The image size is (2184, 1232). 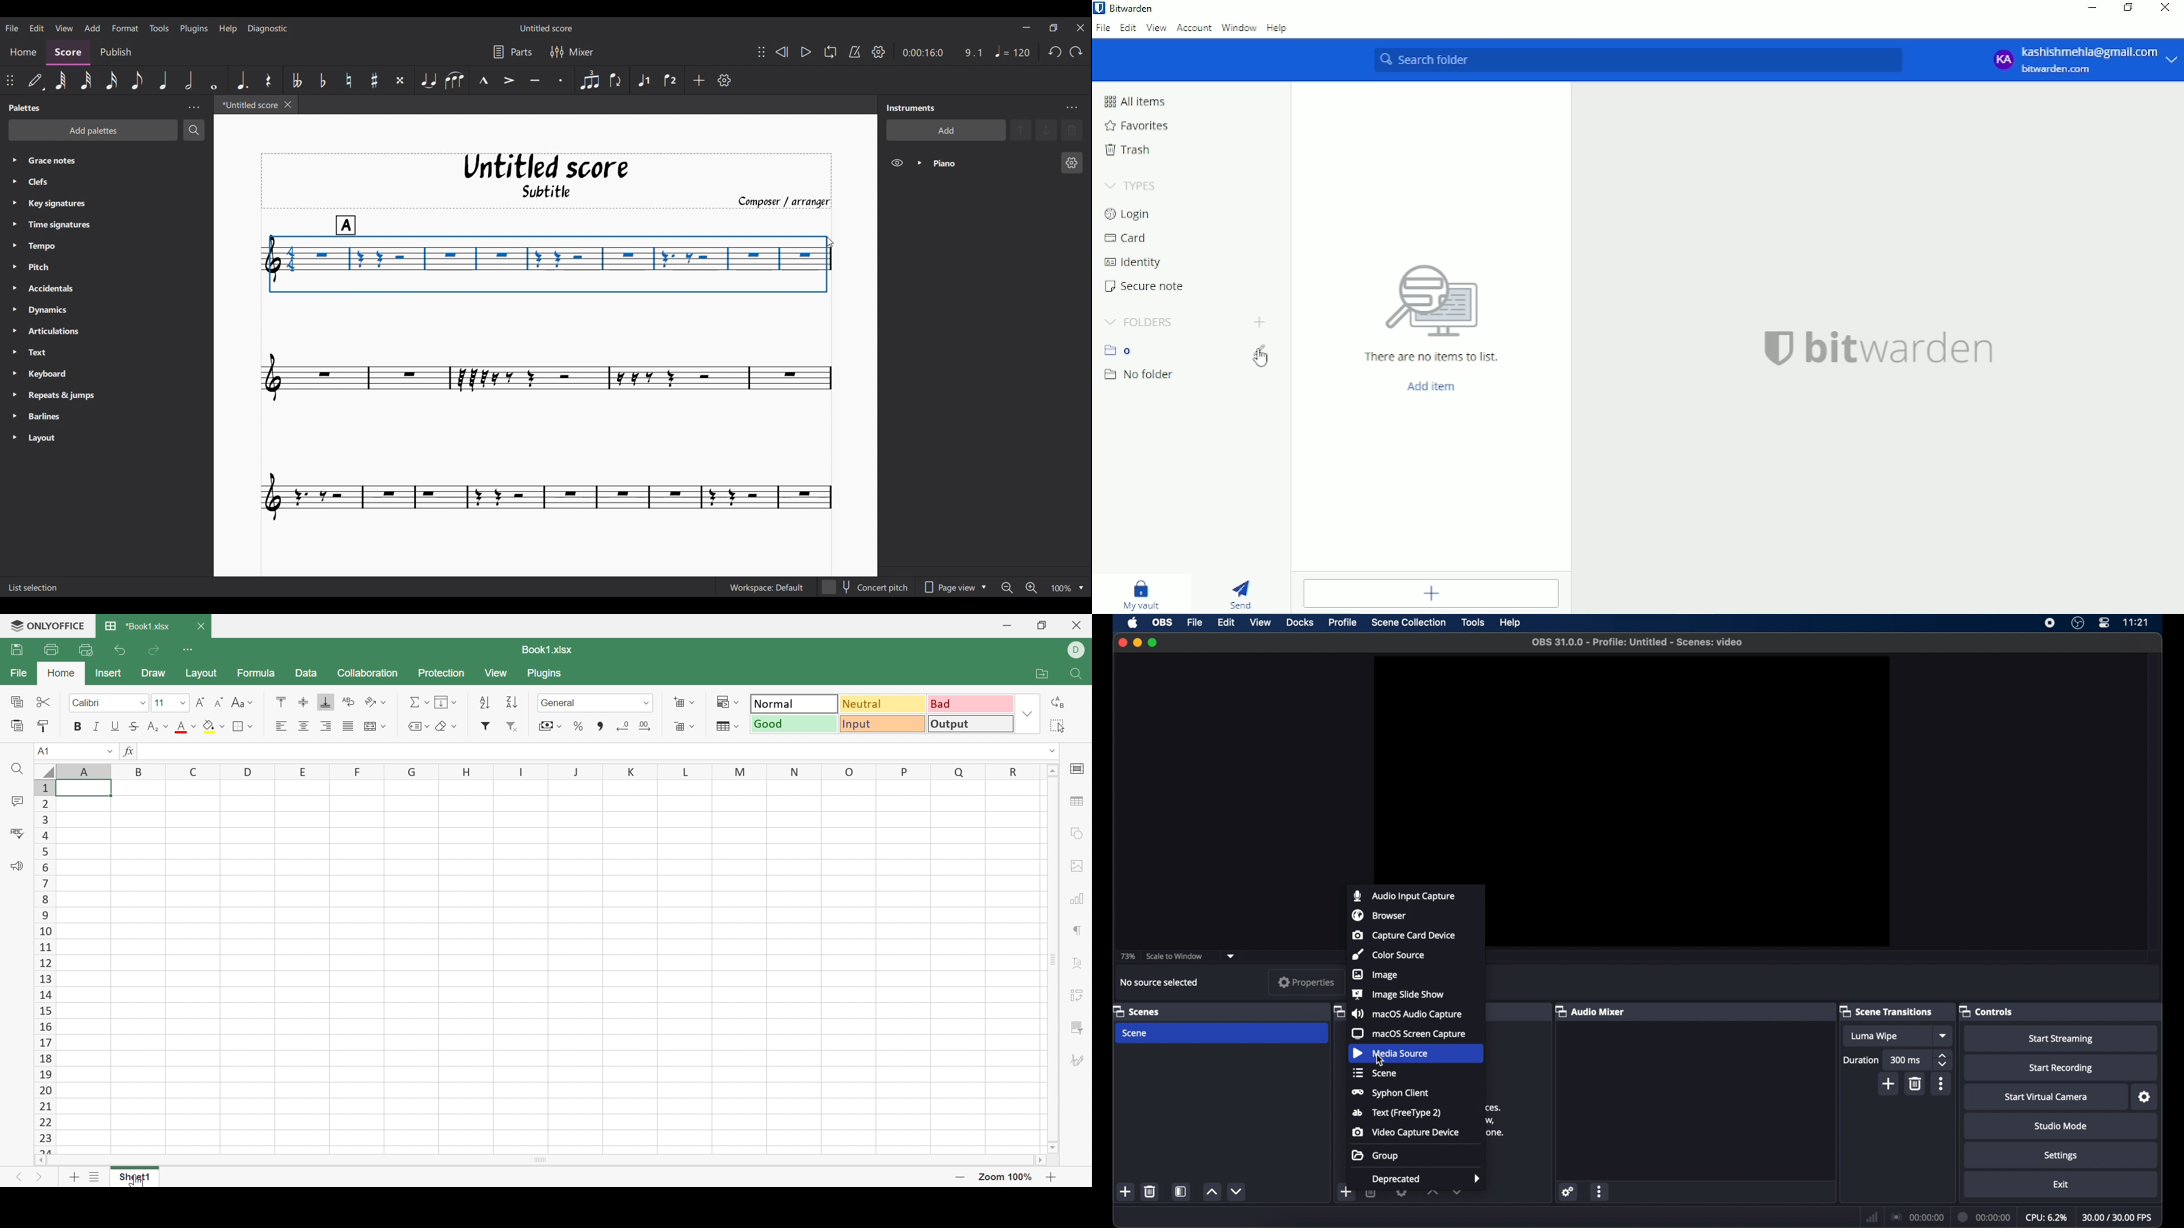 What do you see at coordinates (1568, 1192) in the screenshot?
I see `settings` at bounding box center [1568, 1192].